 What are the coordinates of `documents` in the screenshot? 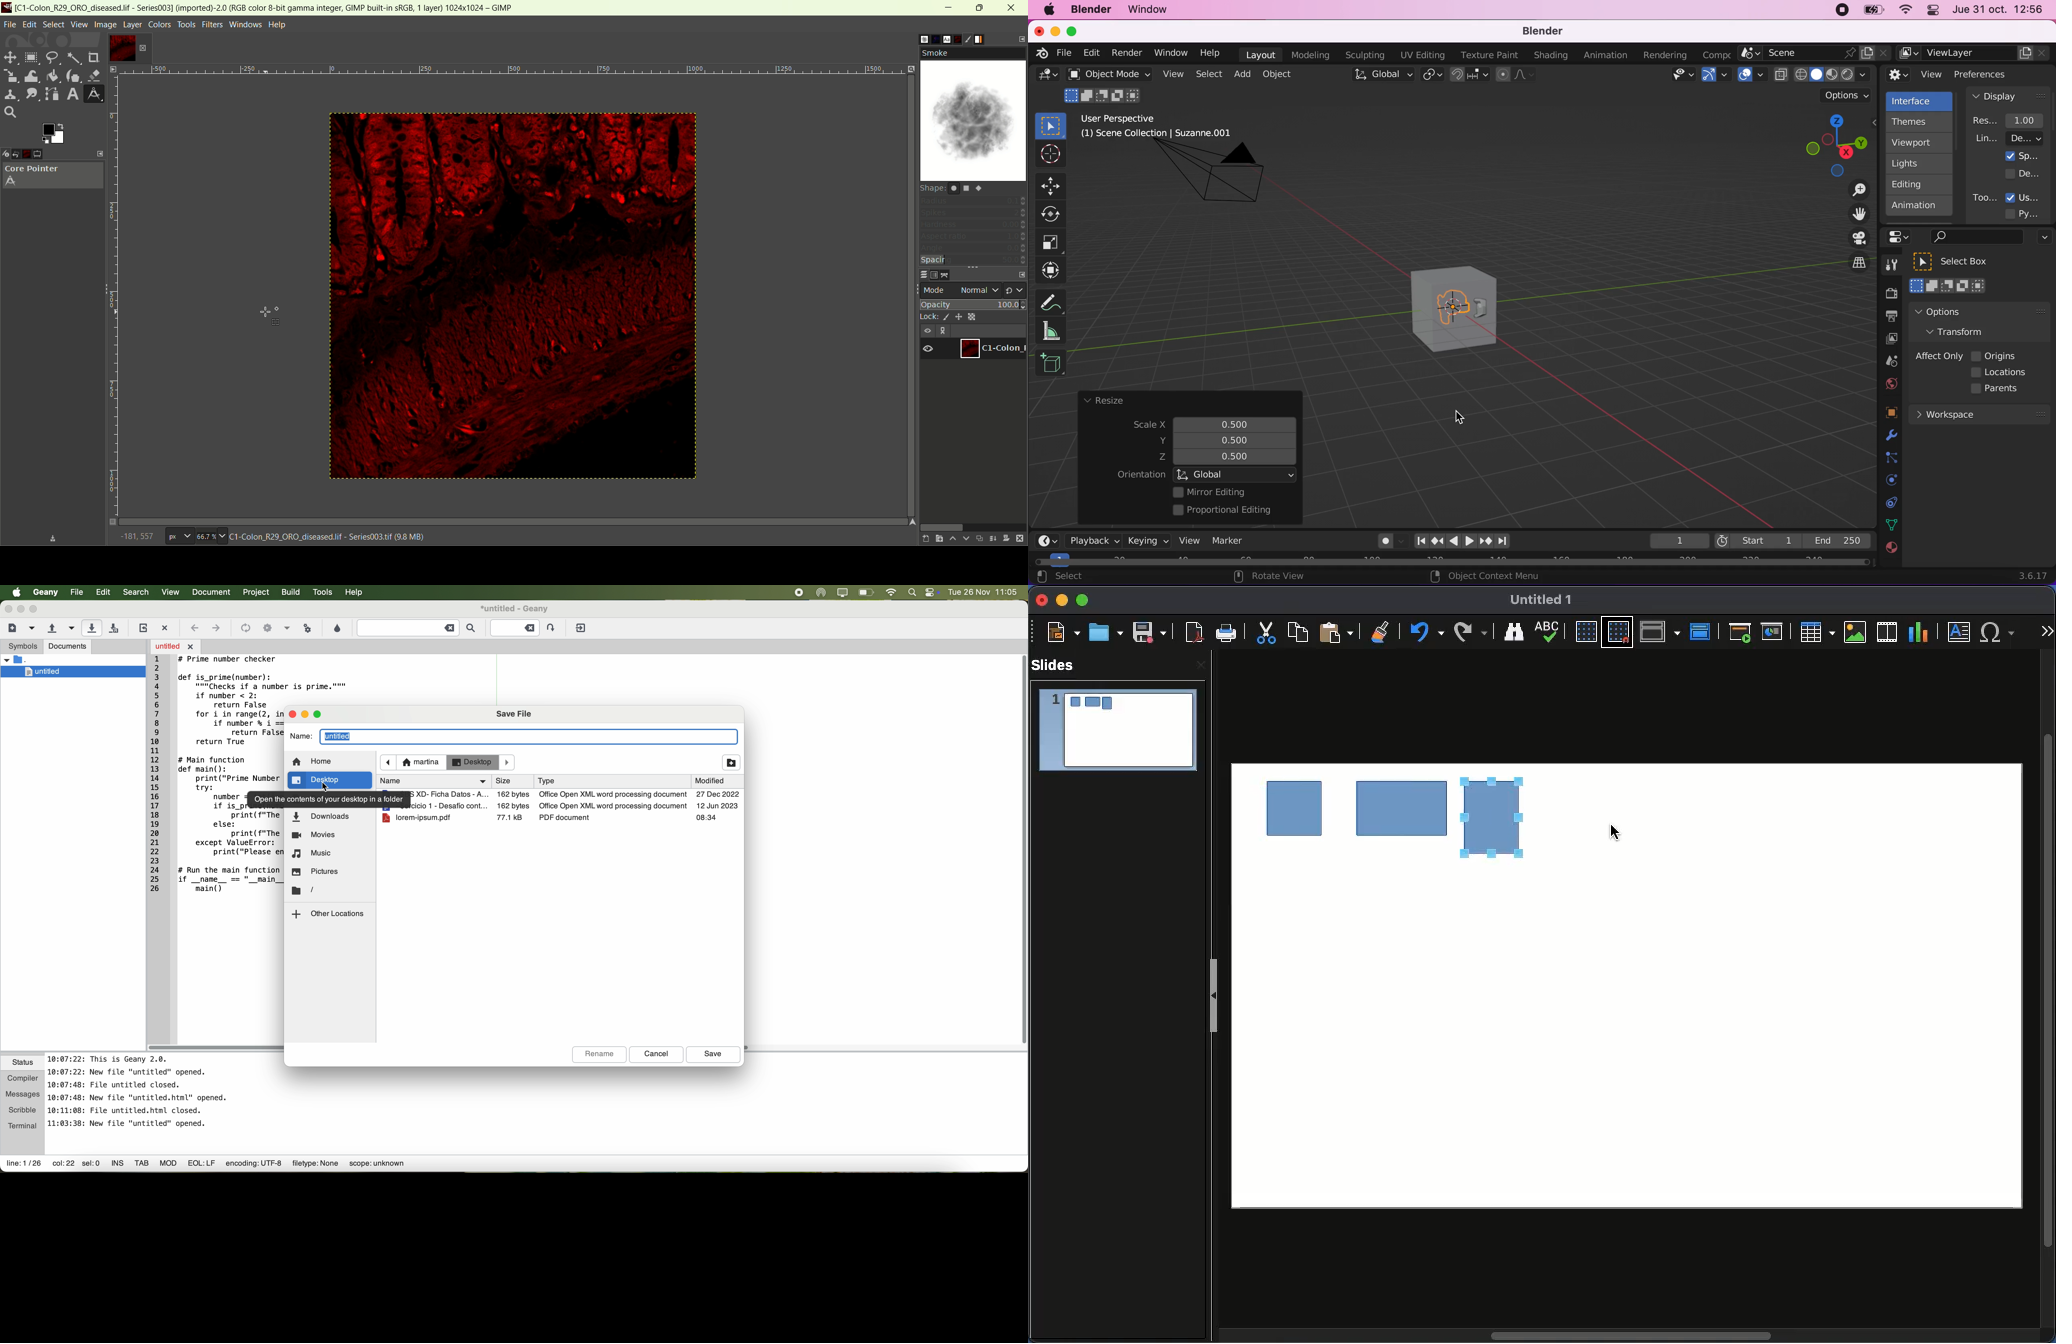 It's located at (68, 647).